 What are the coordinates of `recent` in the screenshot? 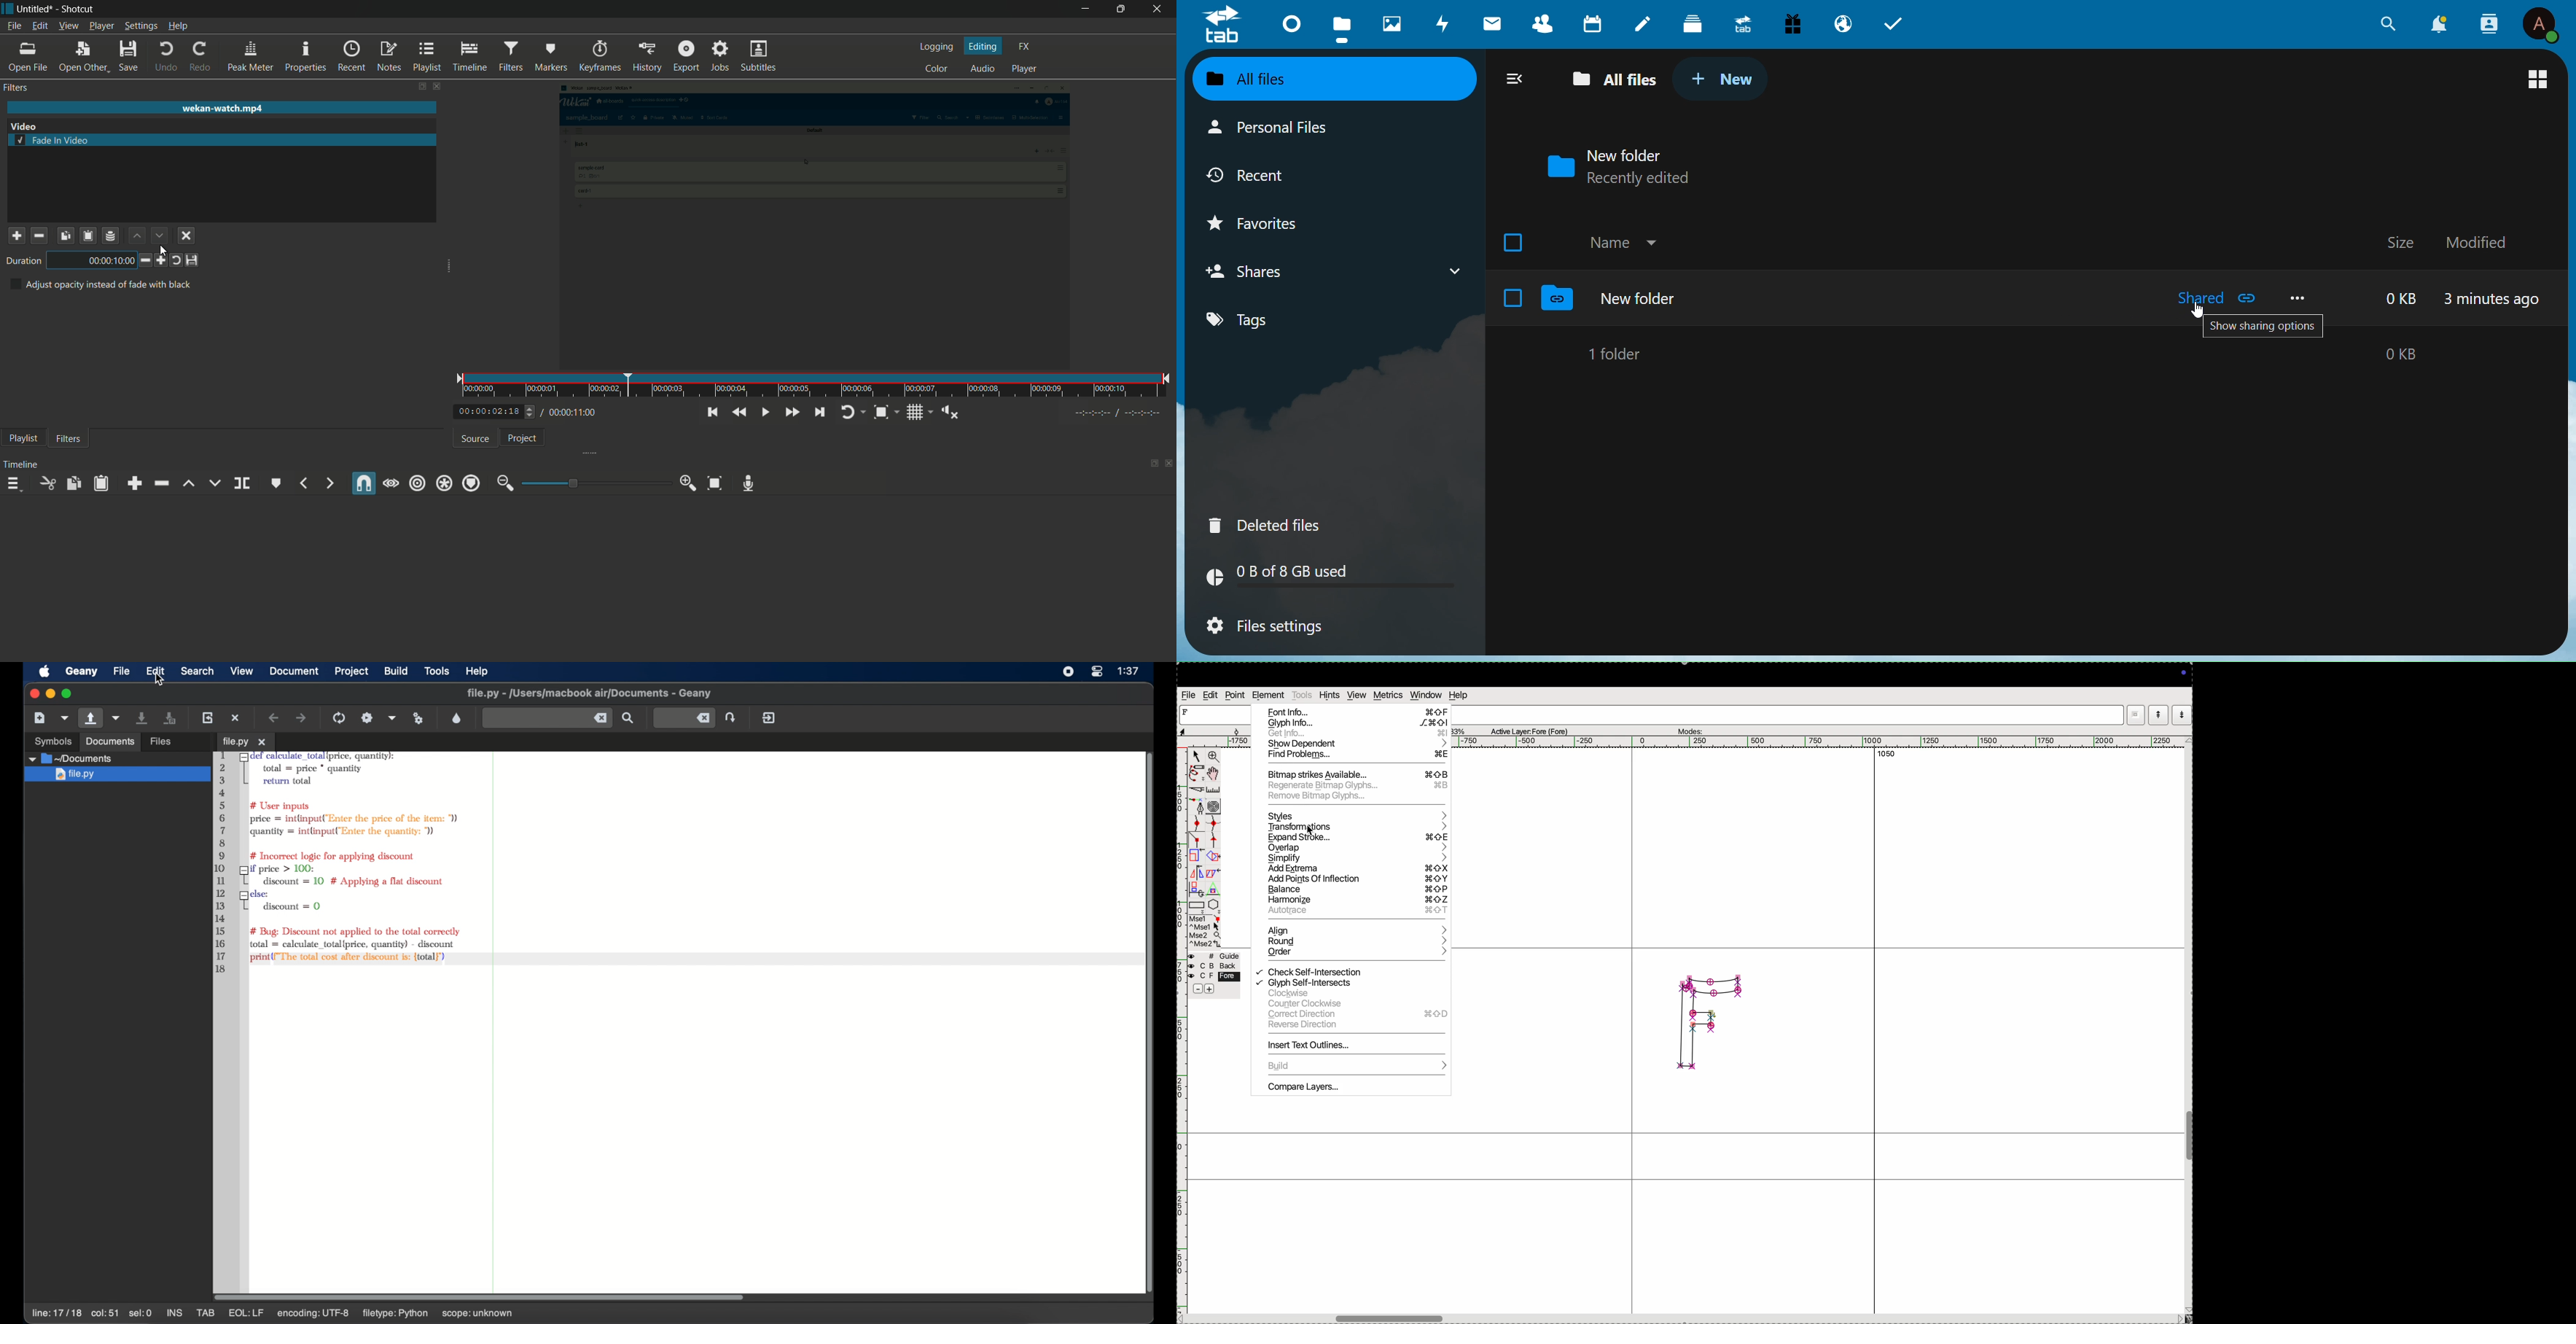 It's located at (351, 57).